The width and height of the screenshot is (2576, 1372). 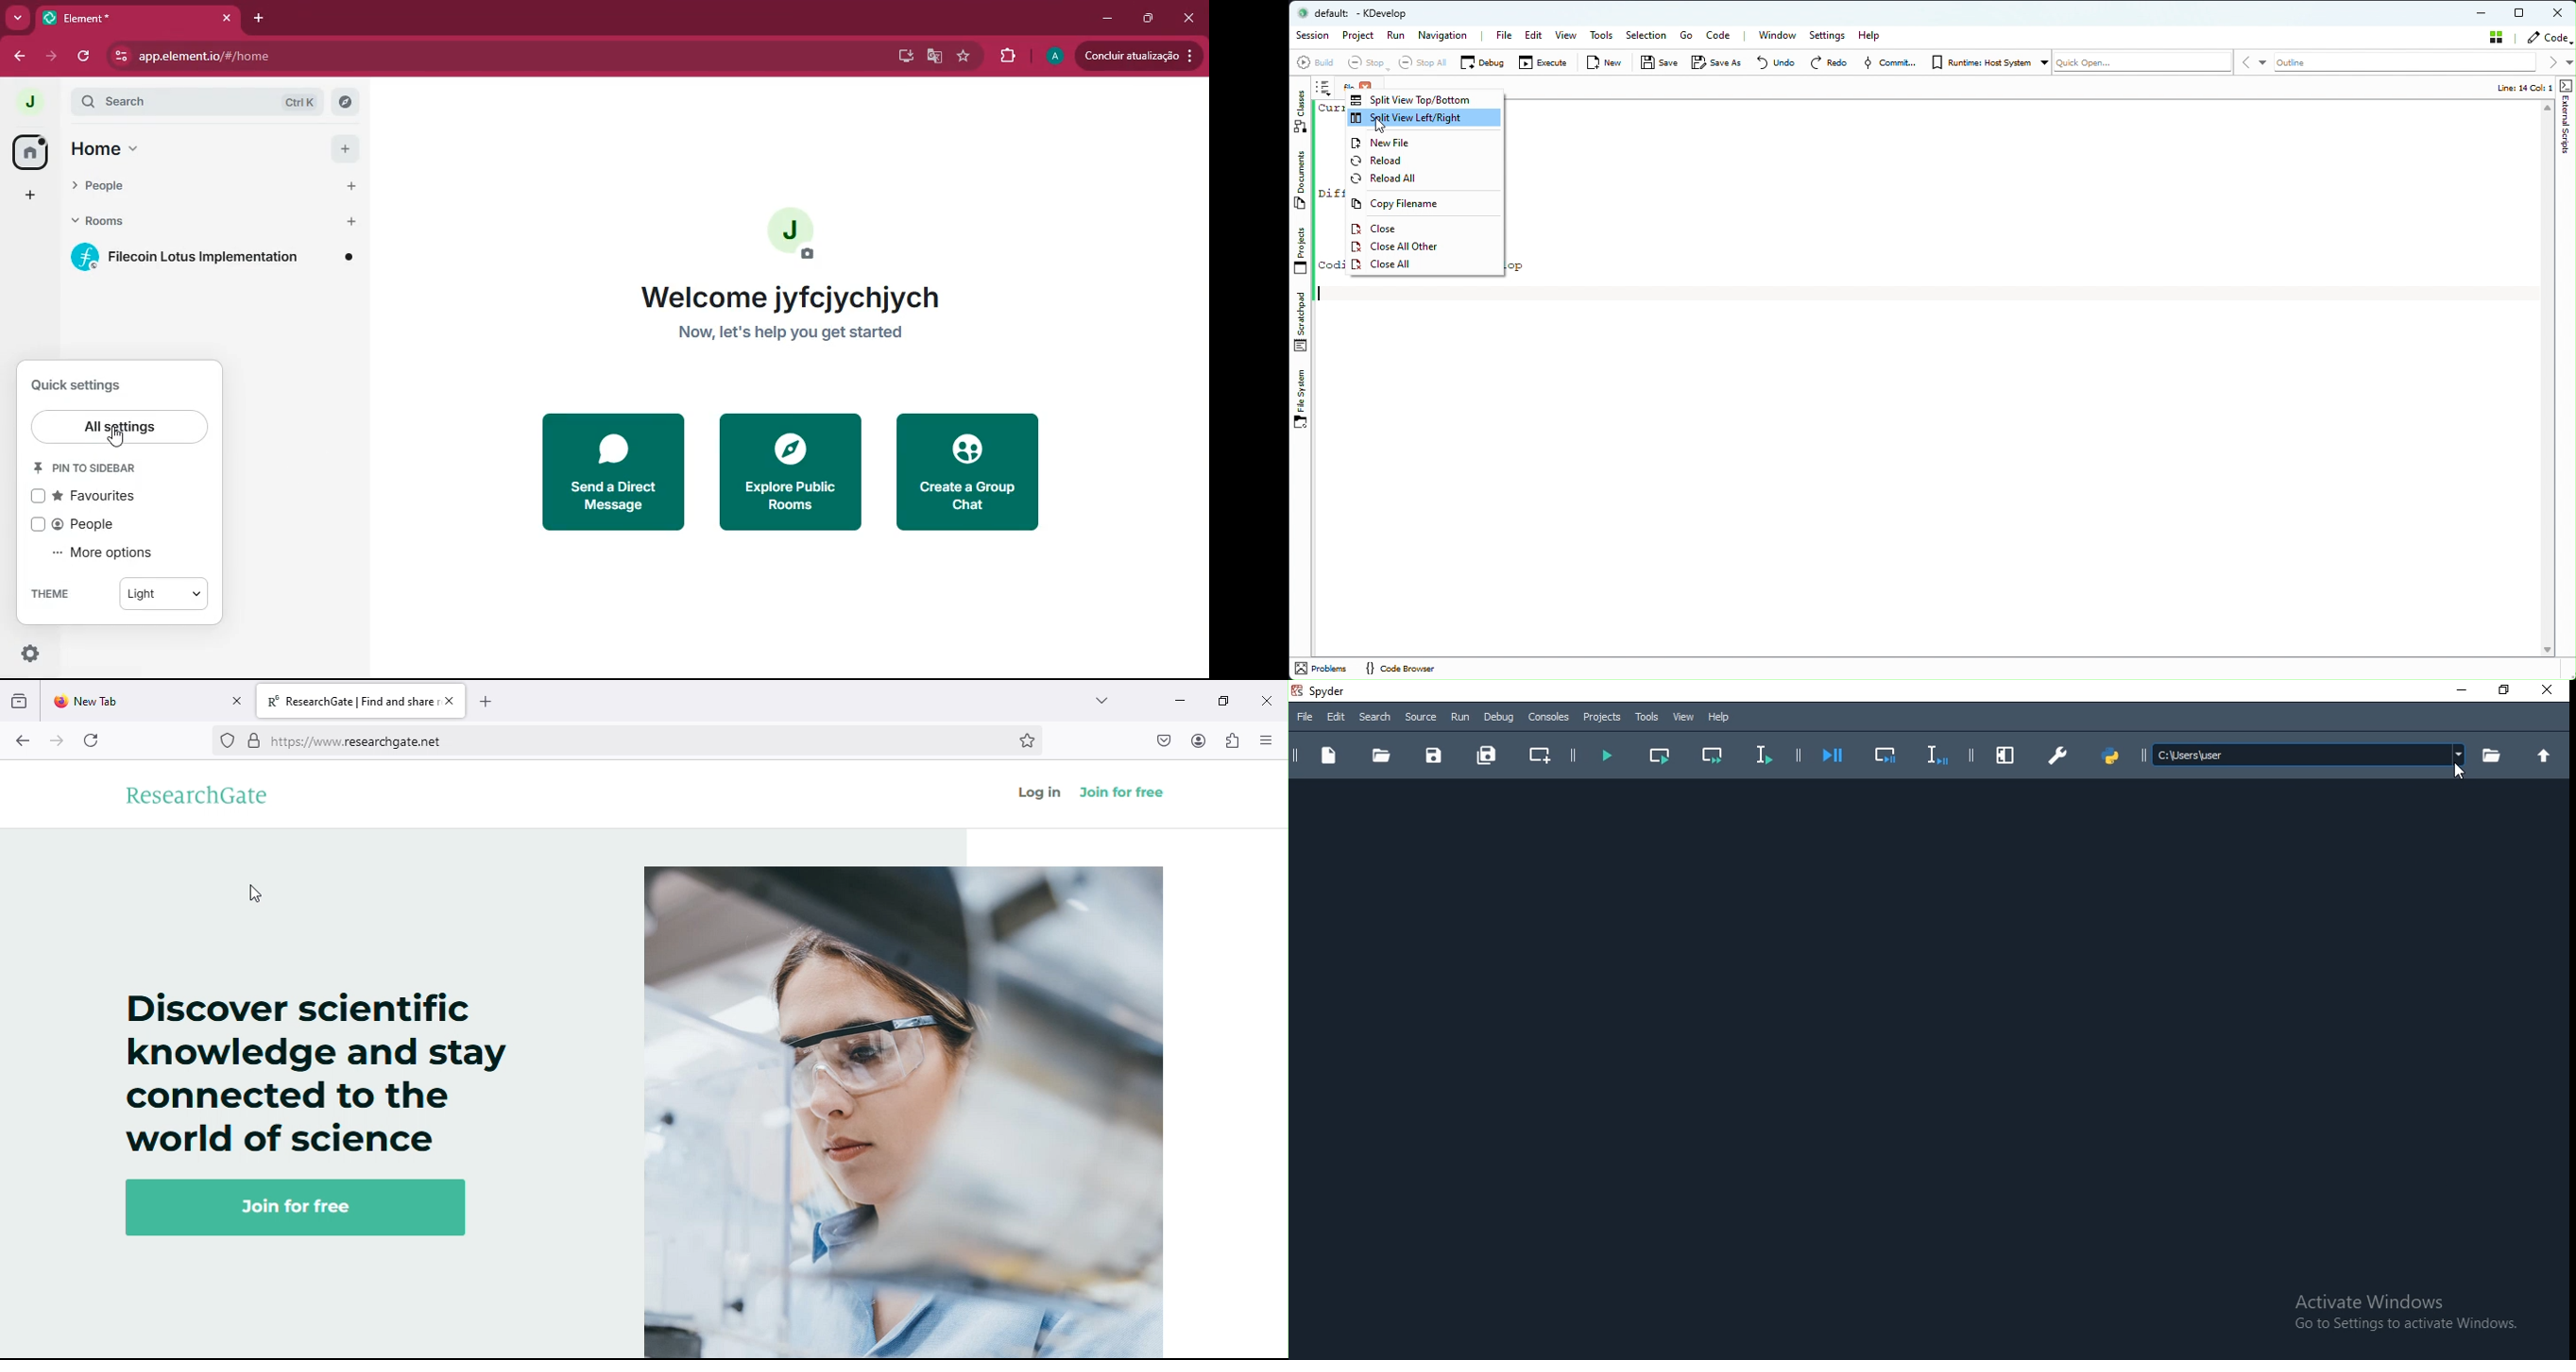 I want to click on google translate, so click(x=934, y=59).